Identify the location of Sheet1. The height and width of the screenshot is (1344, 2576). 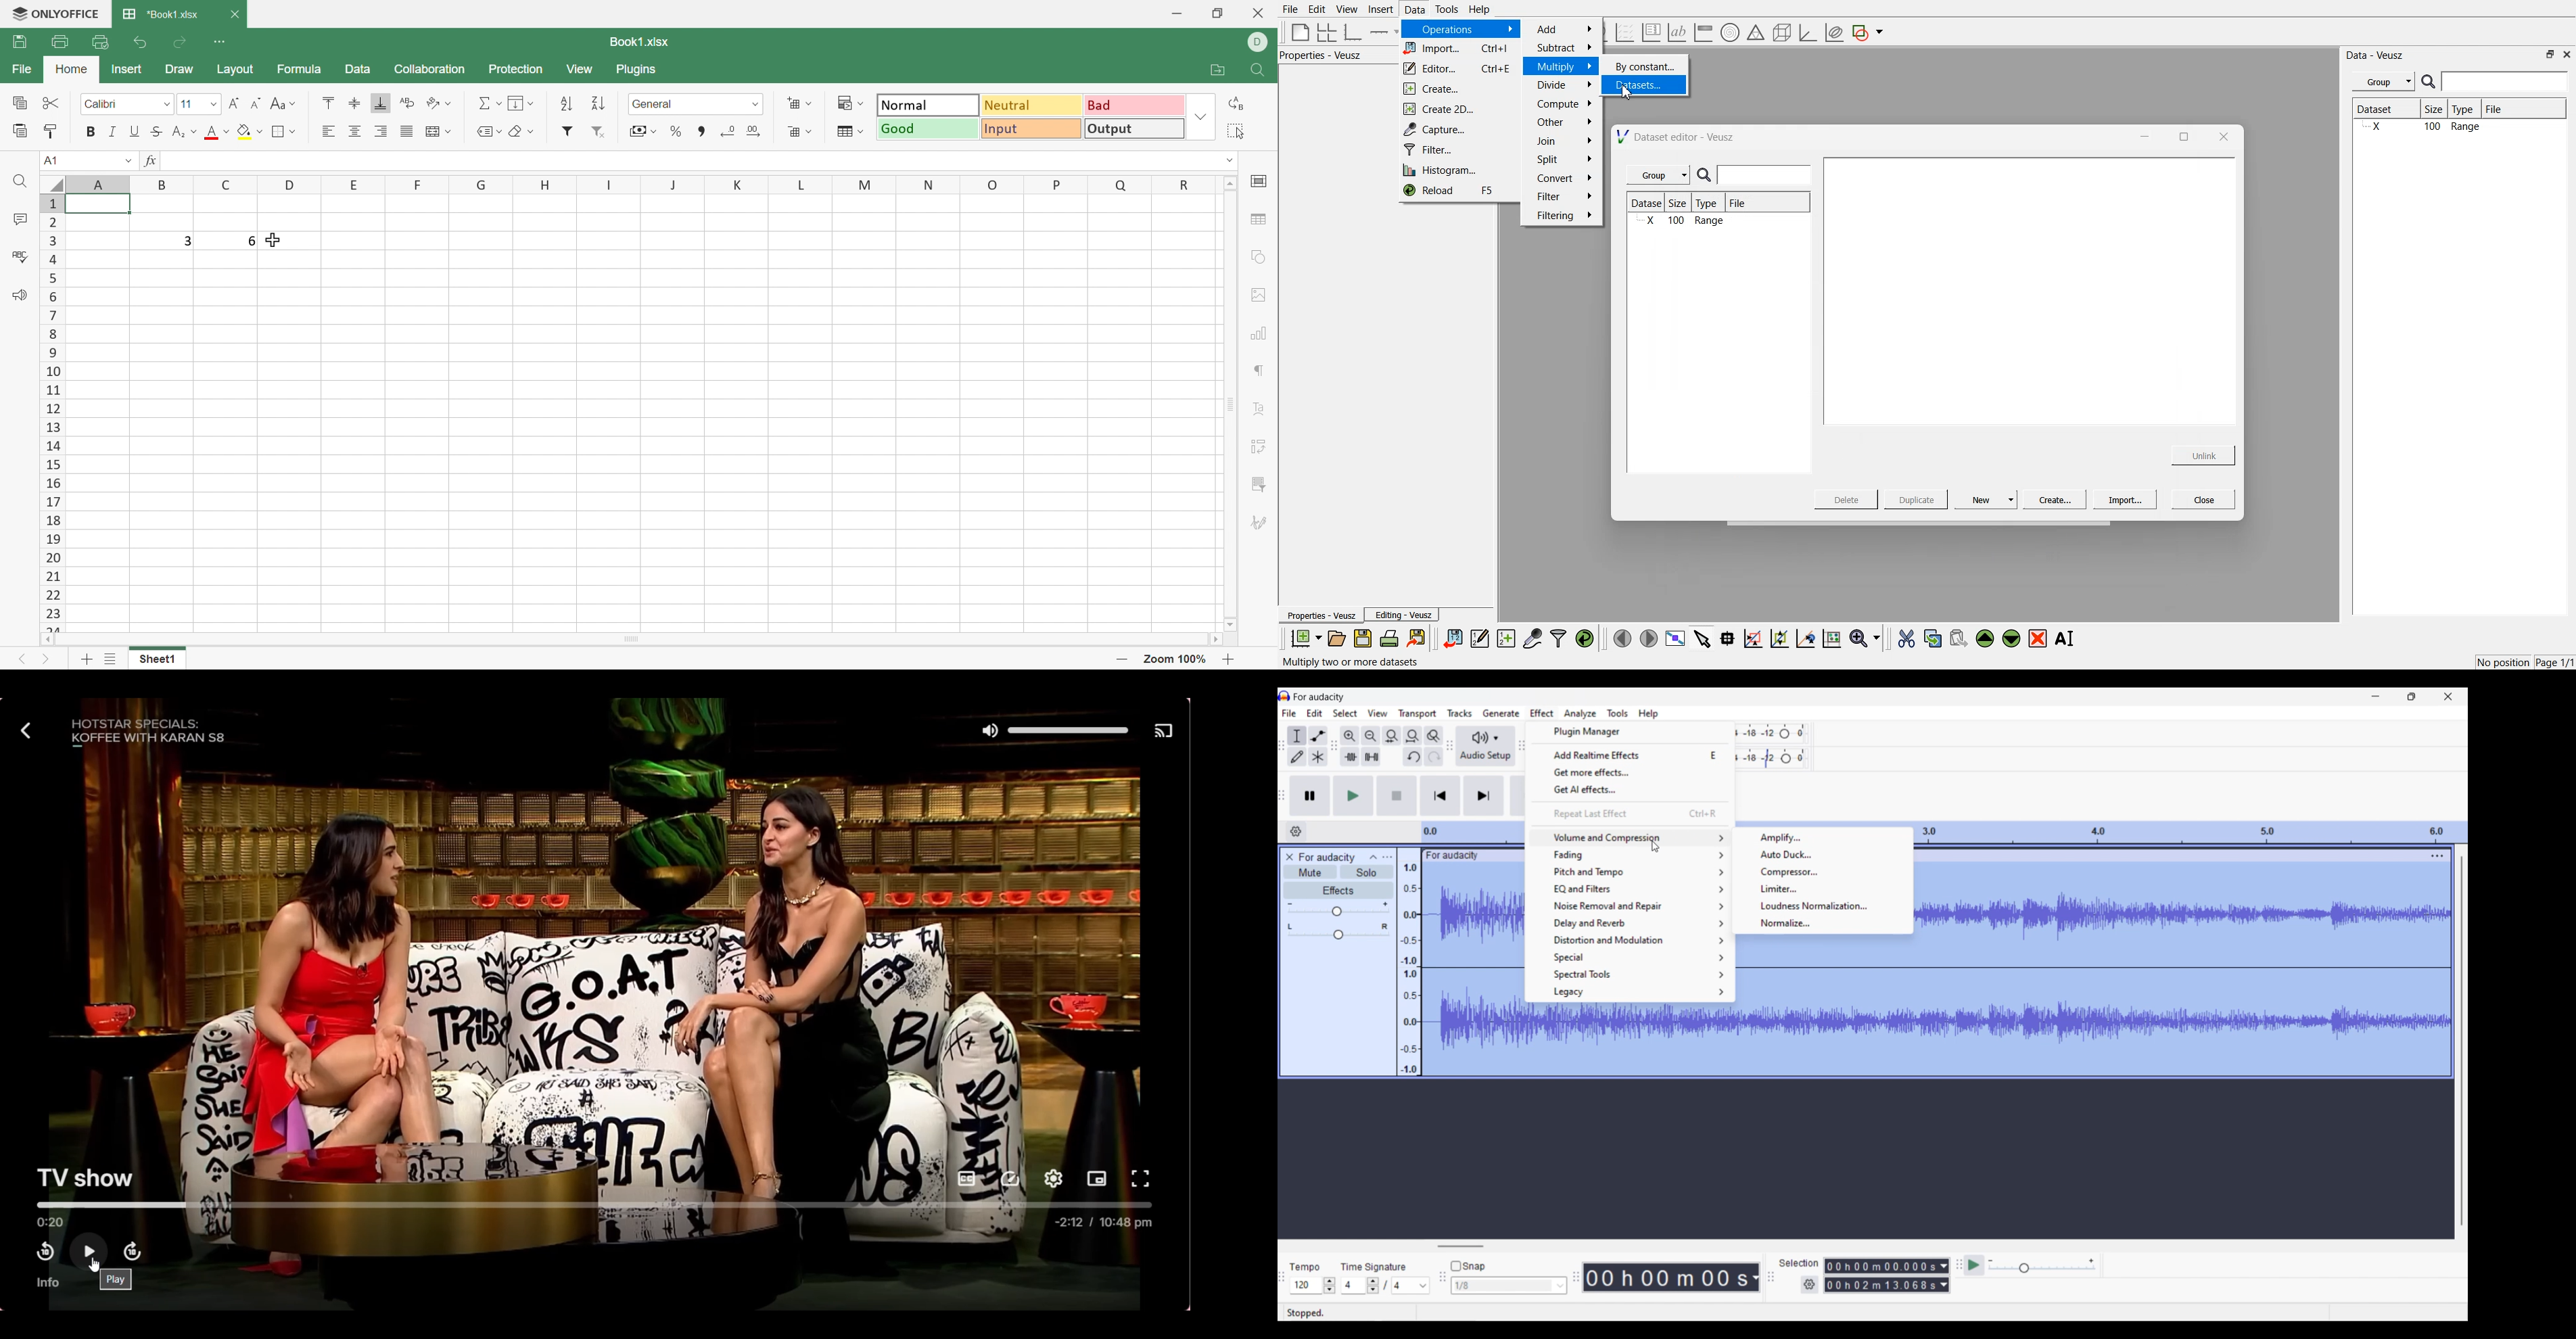
(155, 661).